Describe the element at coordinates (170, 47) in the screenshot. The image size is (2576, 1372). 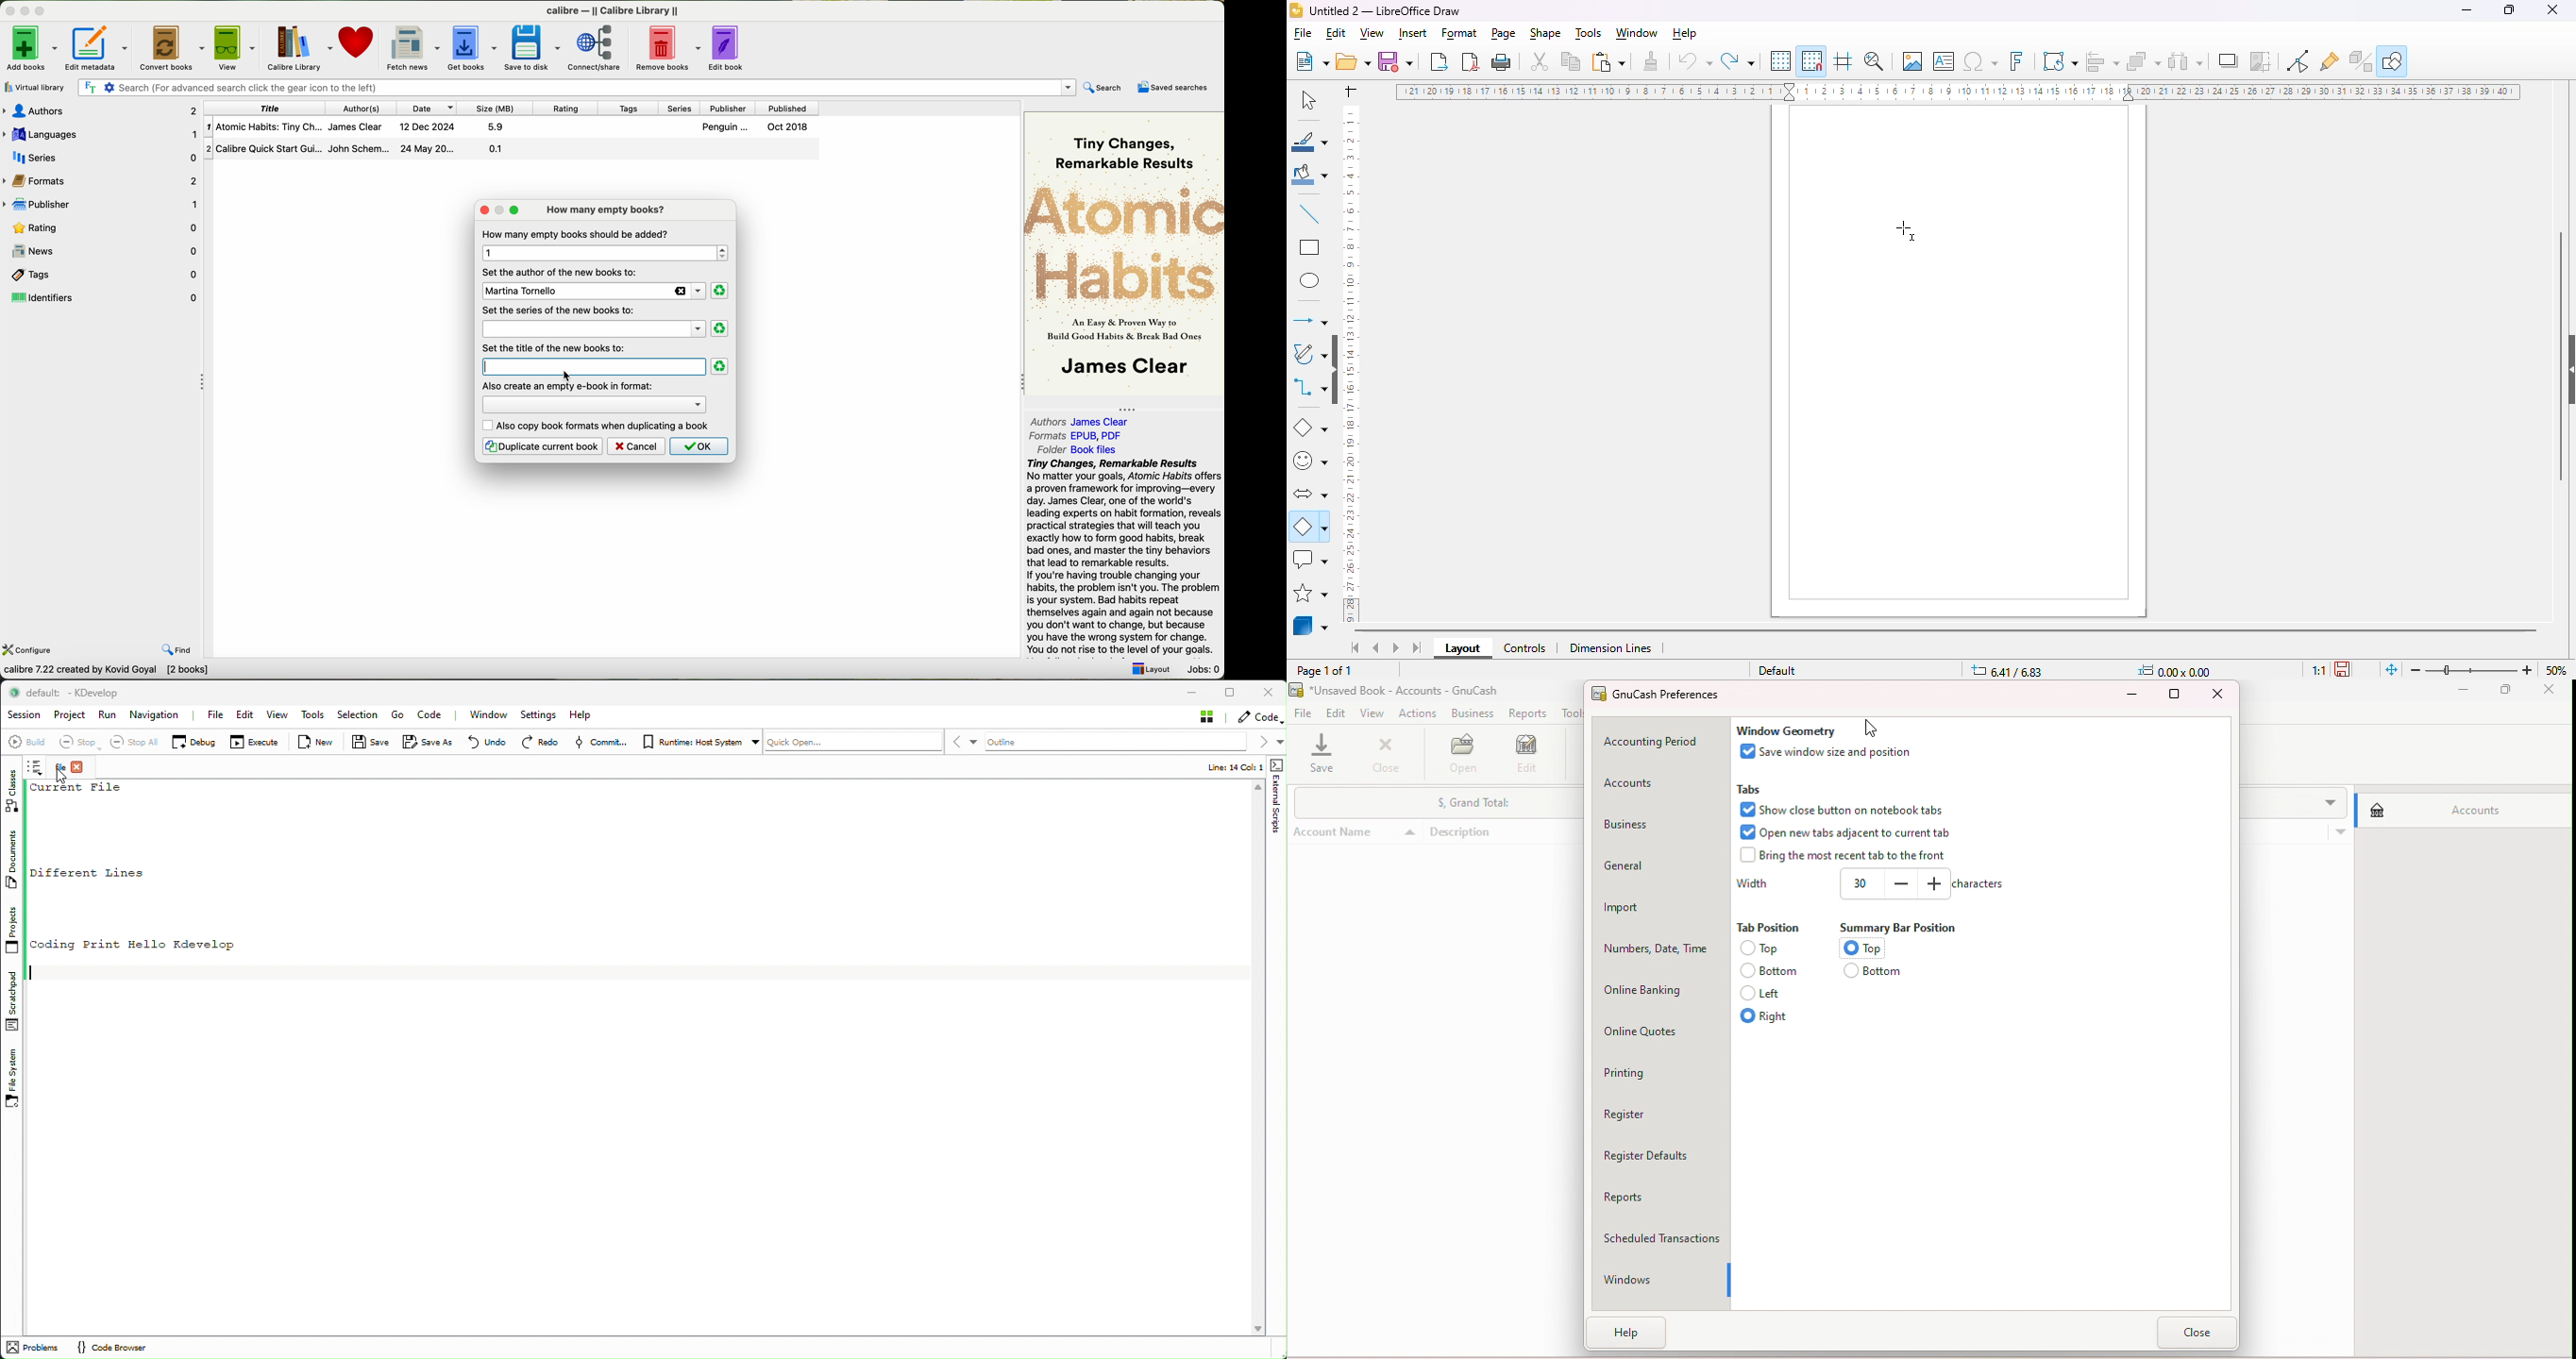
I see `convert books` at that location.